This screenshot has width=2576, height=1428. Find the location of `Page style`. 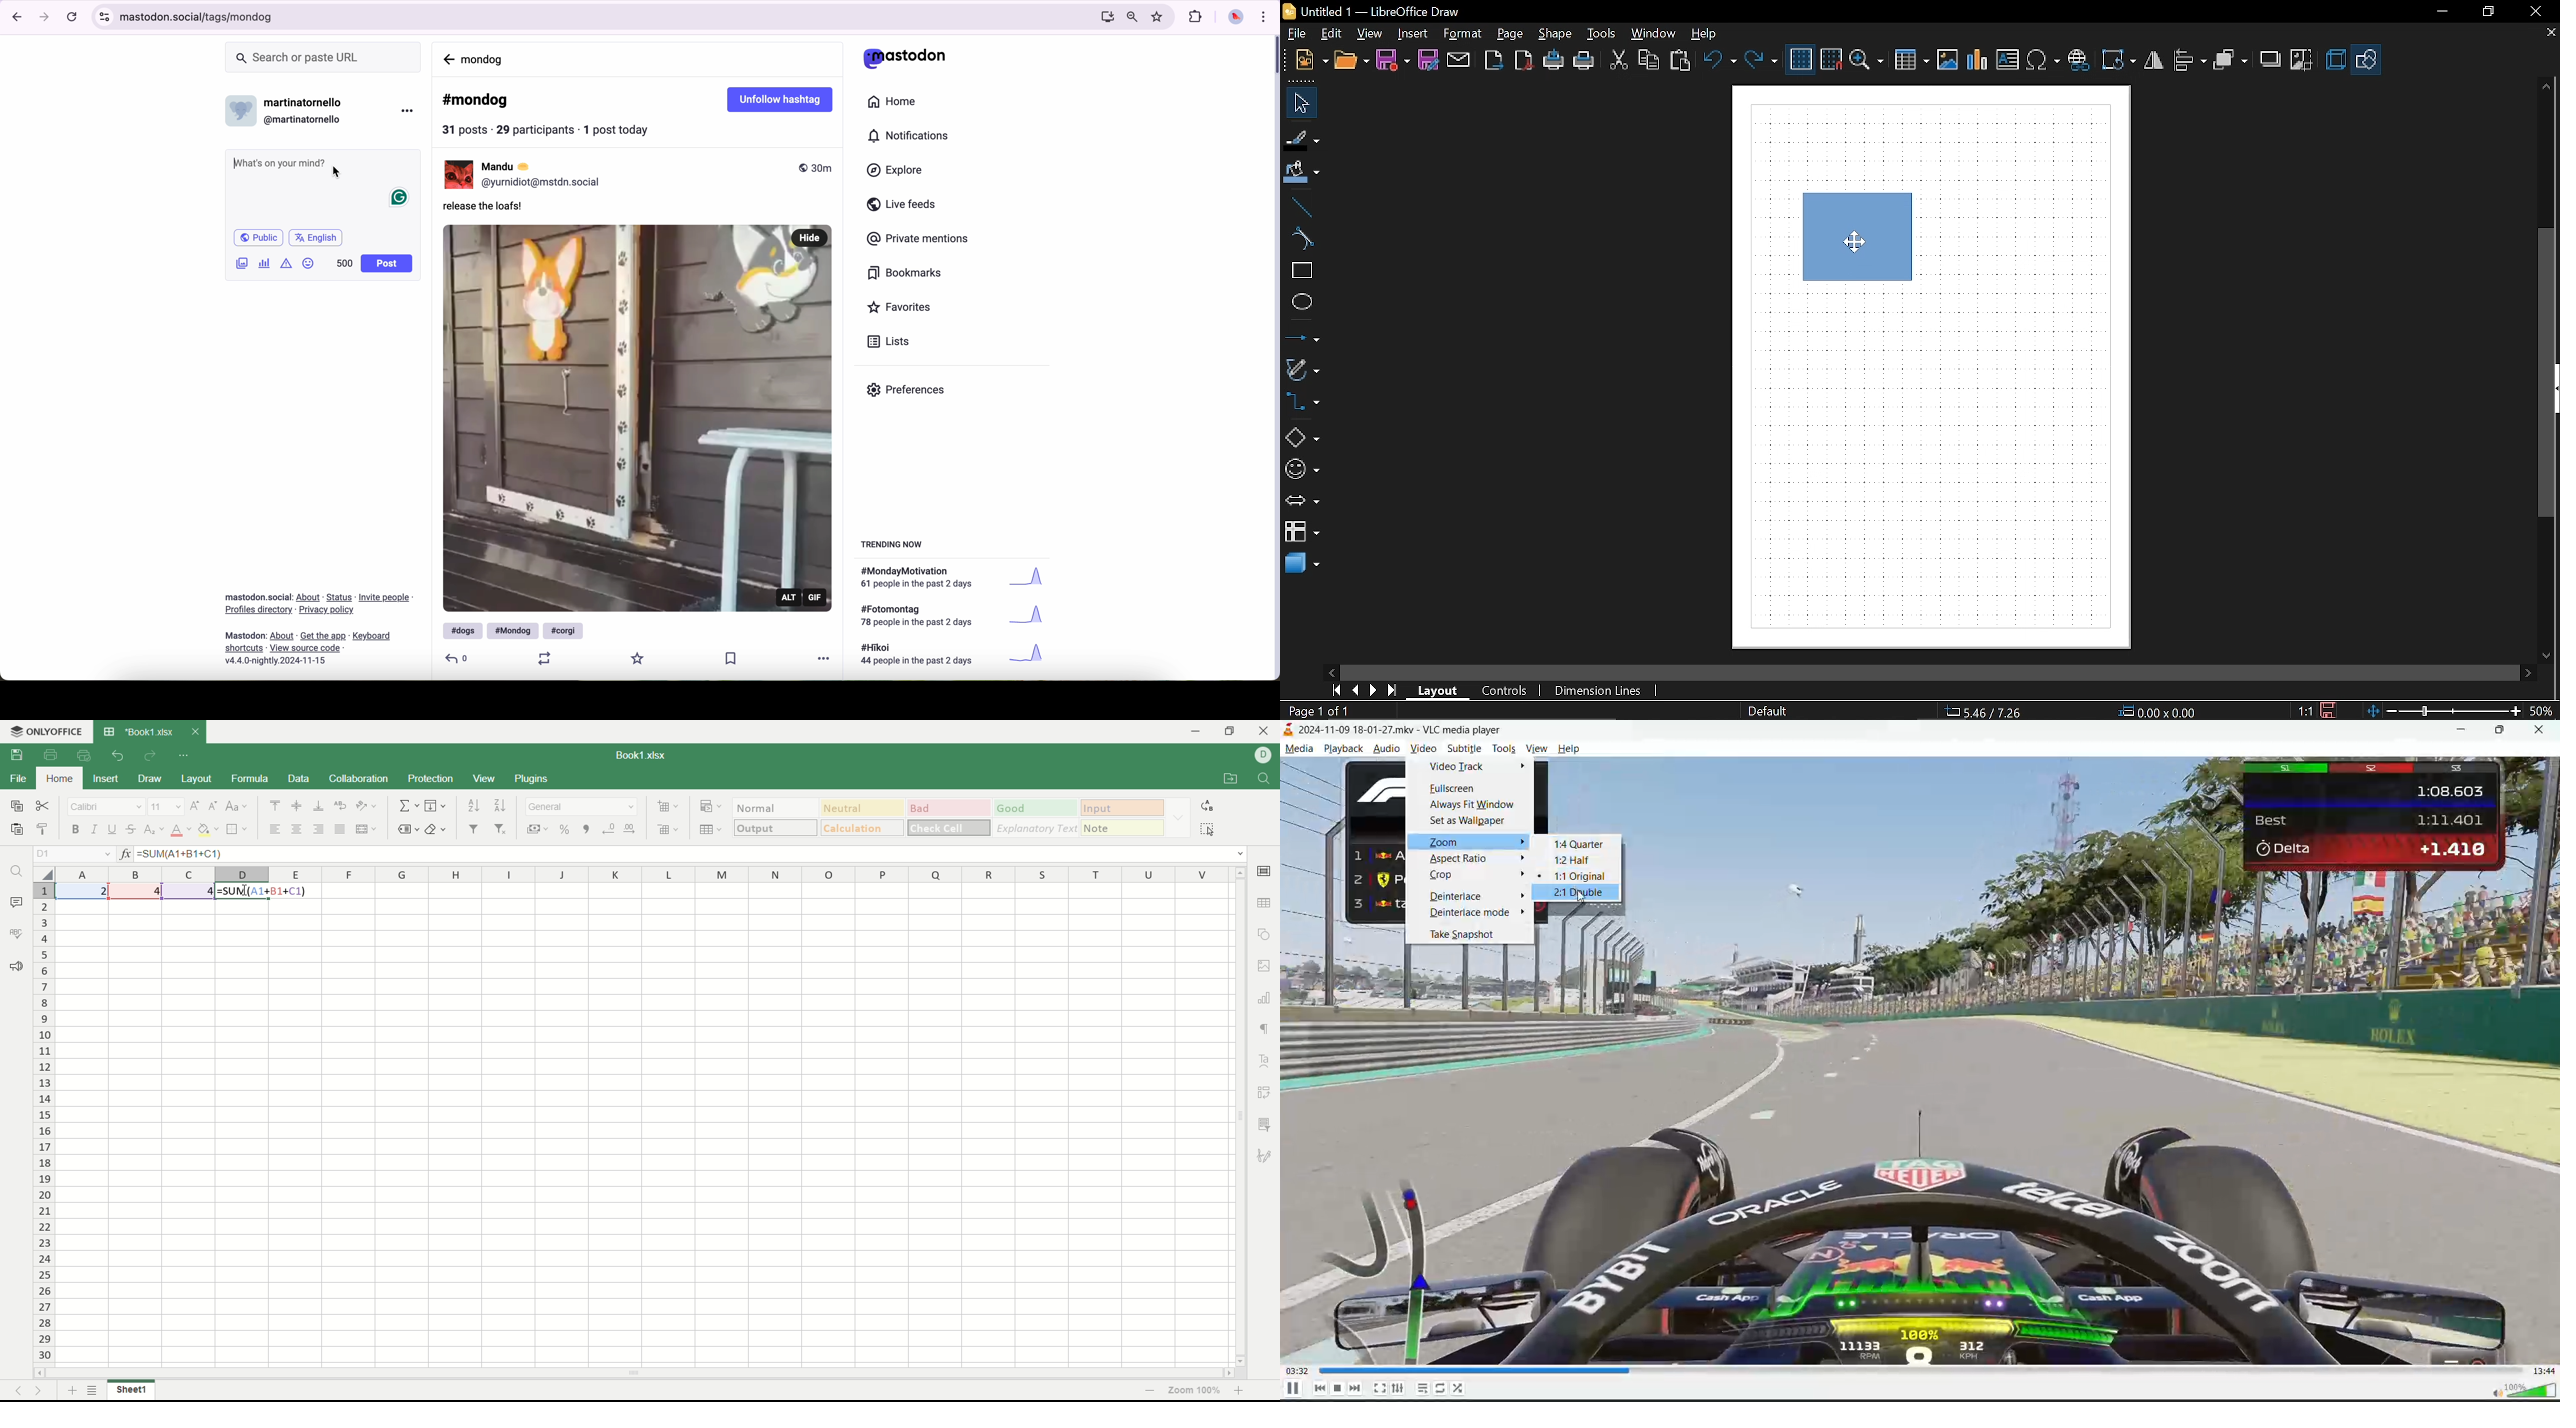

Page style is located at coordinates (1766, 712).